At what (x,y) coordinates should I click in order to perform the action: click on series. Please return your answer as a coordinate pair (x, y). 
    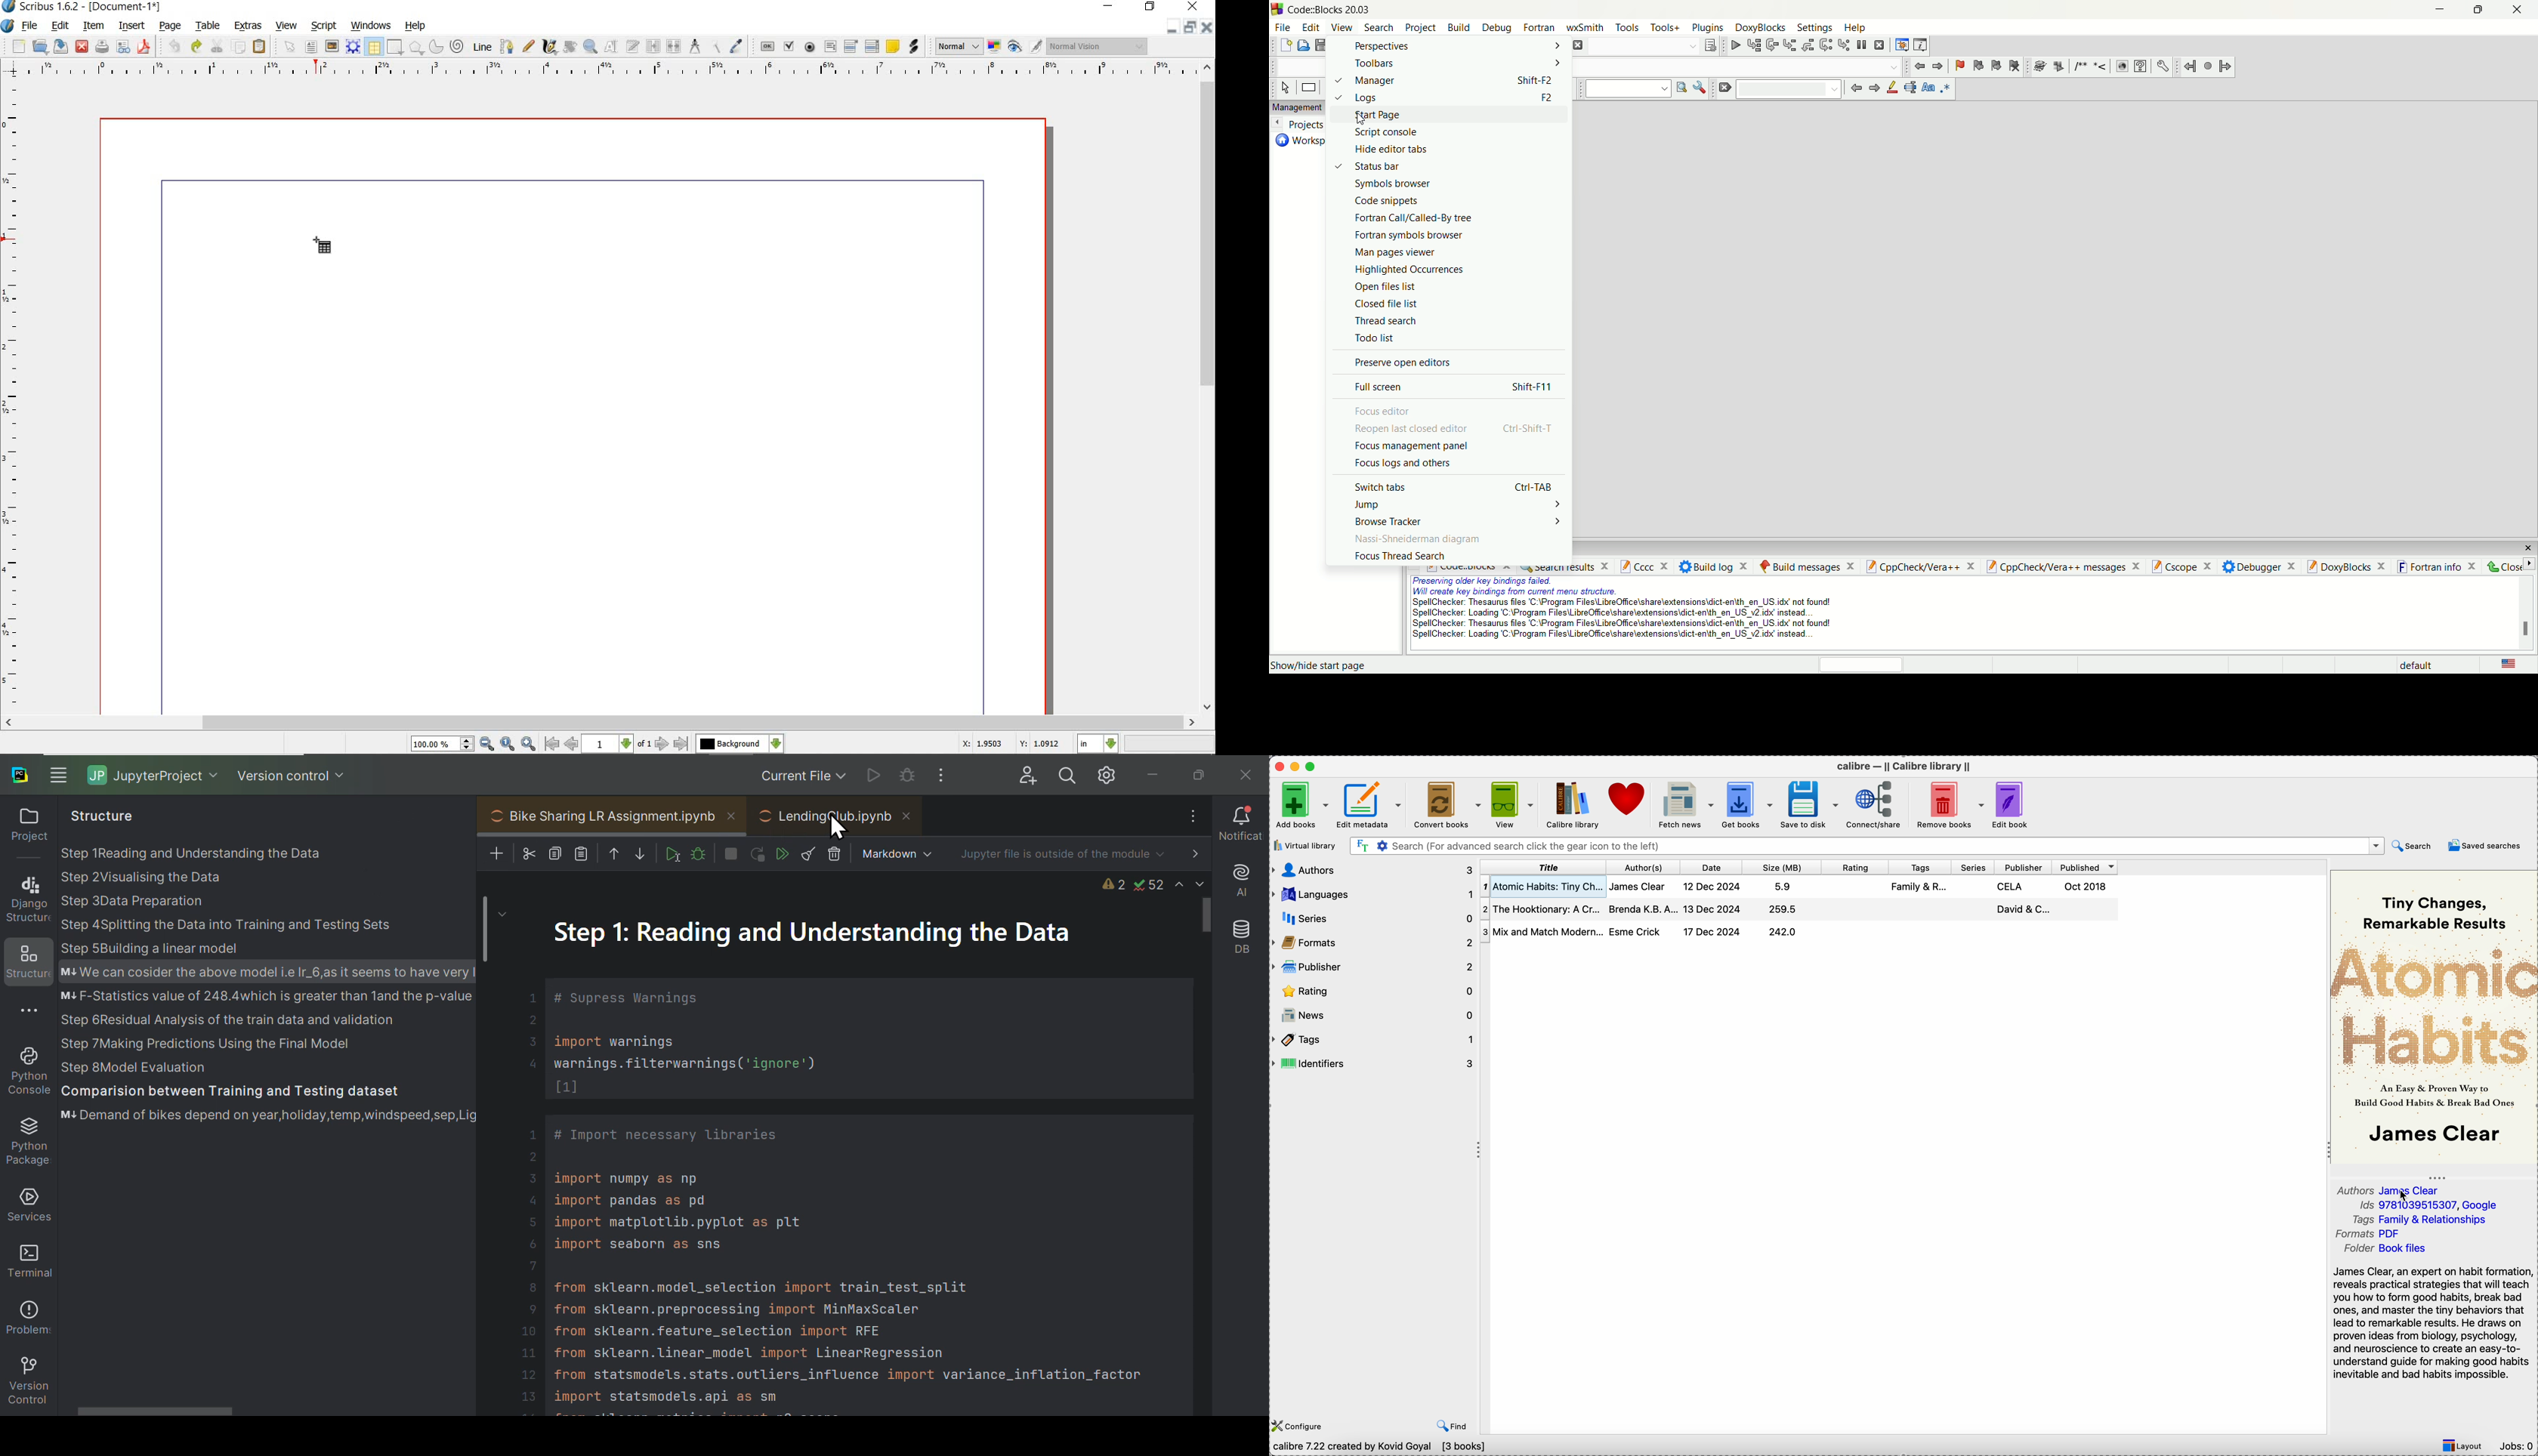
    Looking at the image, I should click on (1972, 866).